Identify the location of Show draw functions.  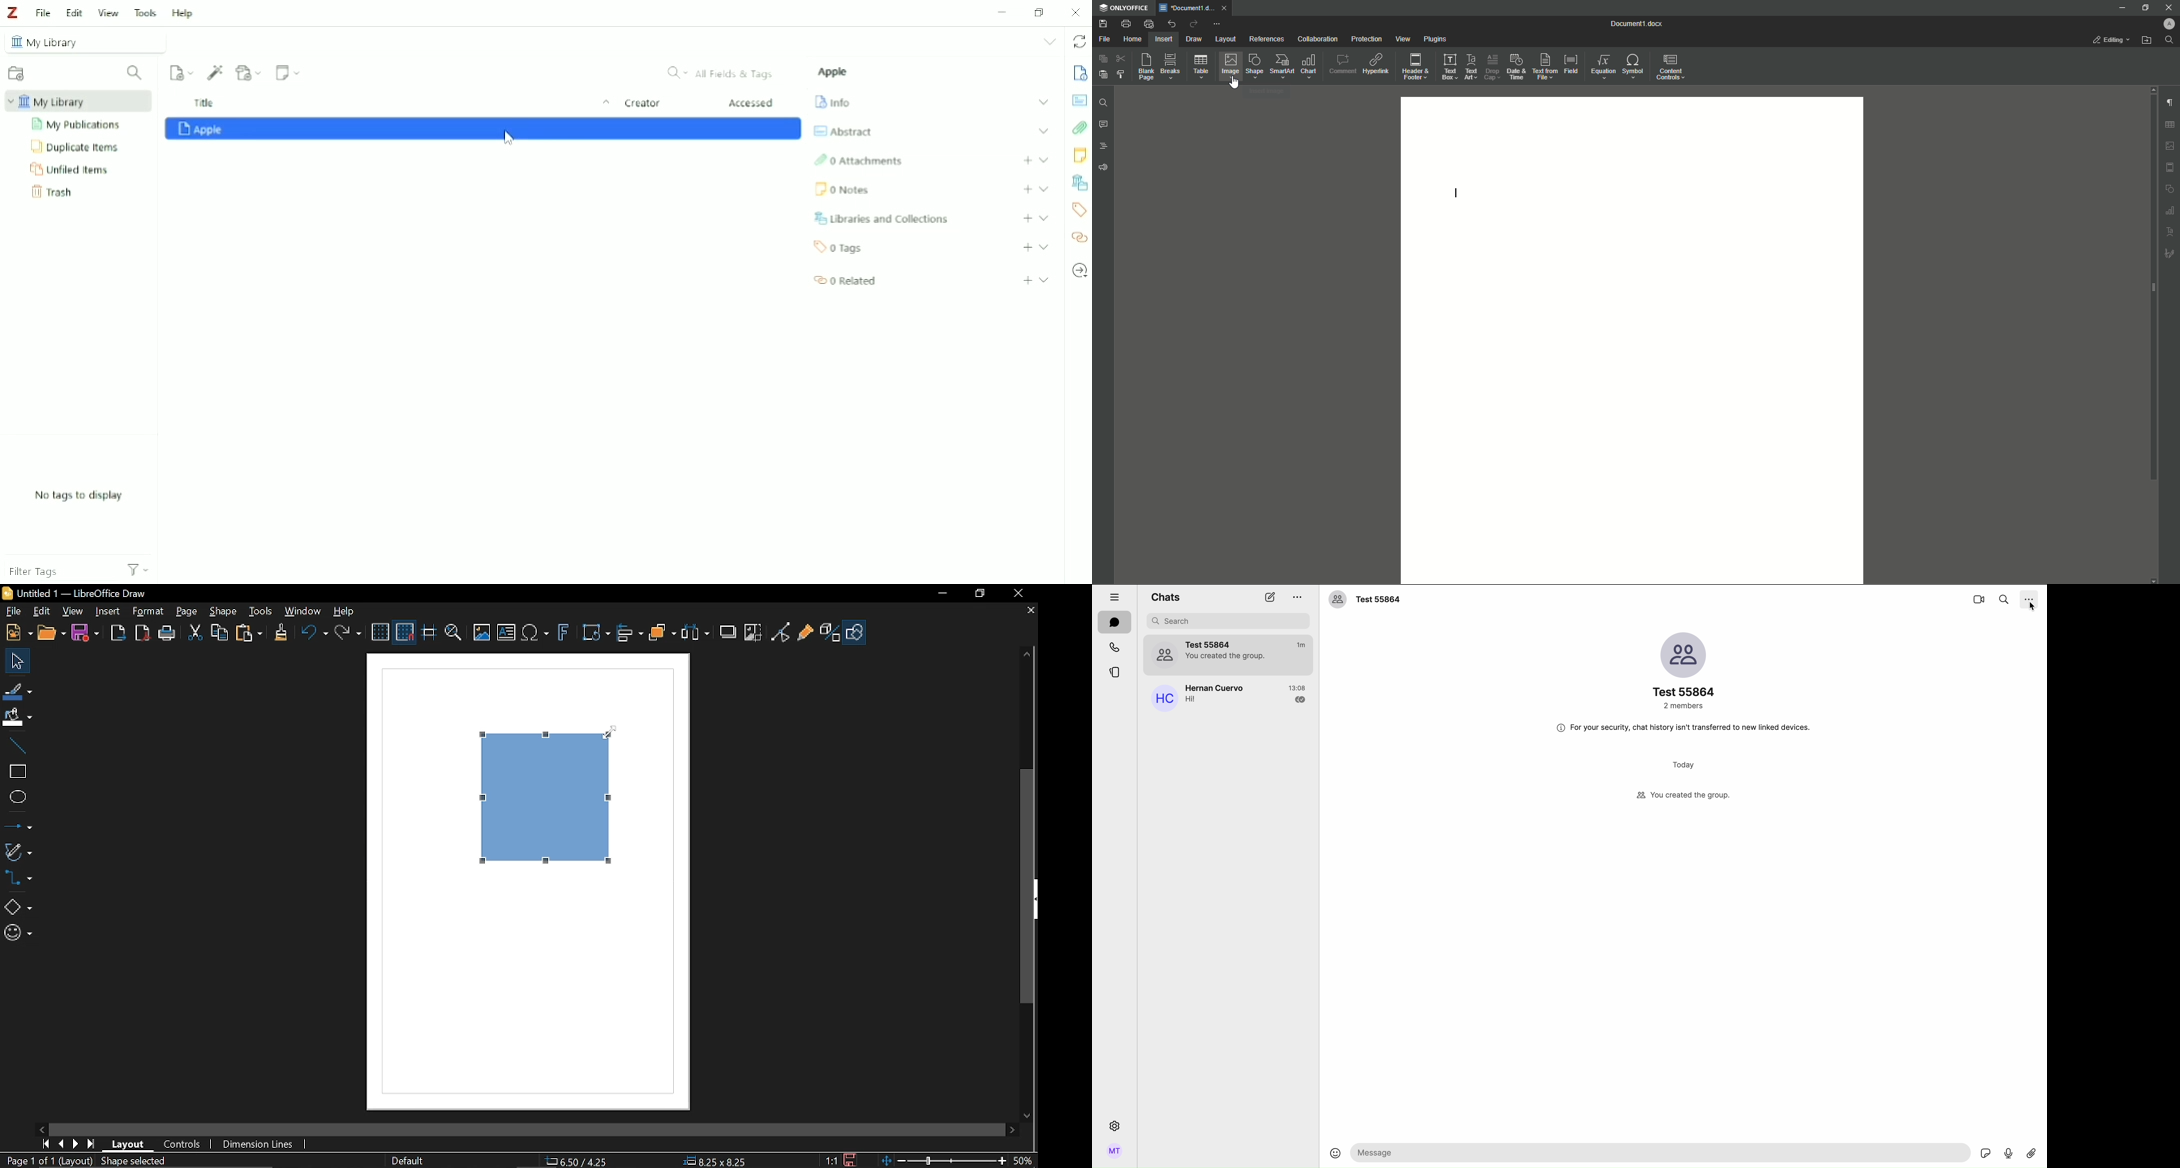
(857, 632).